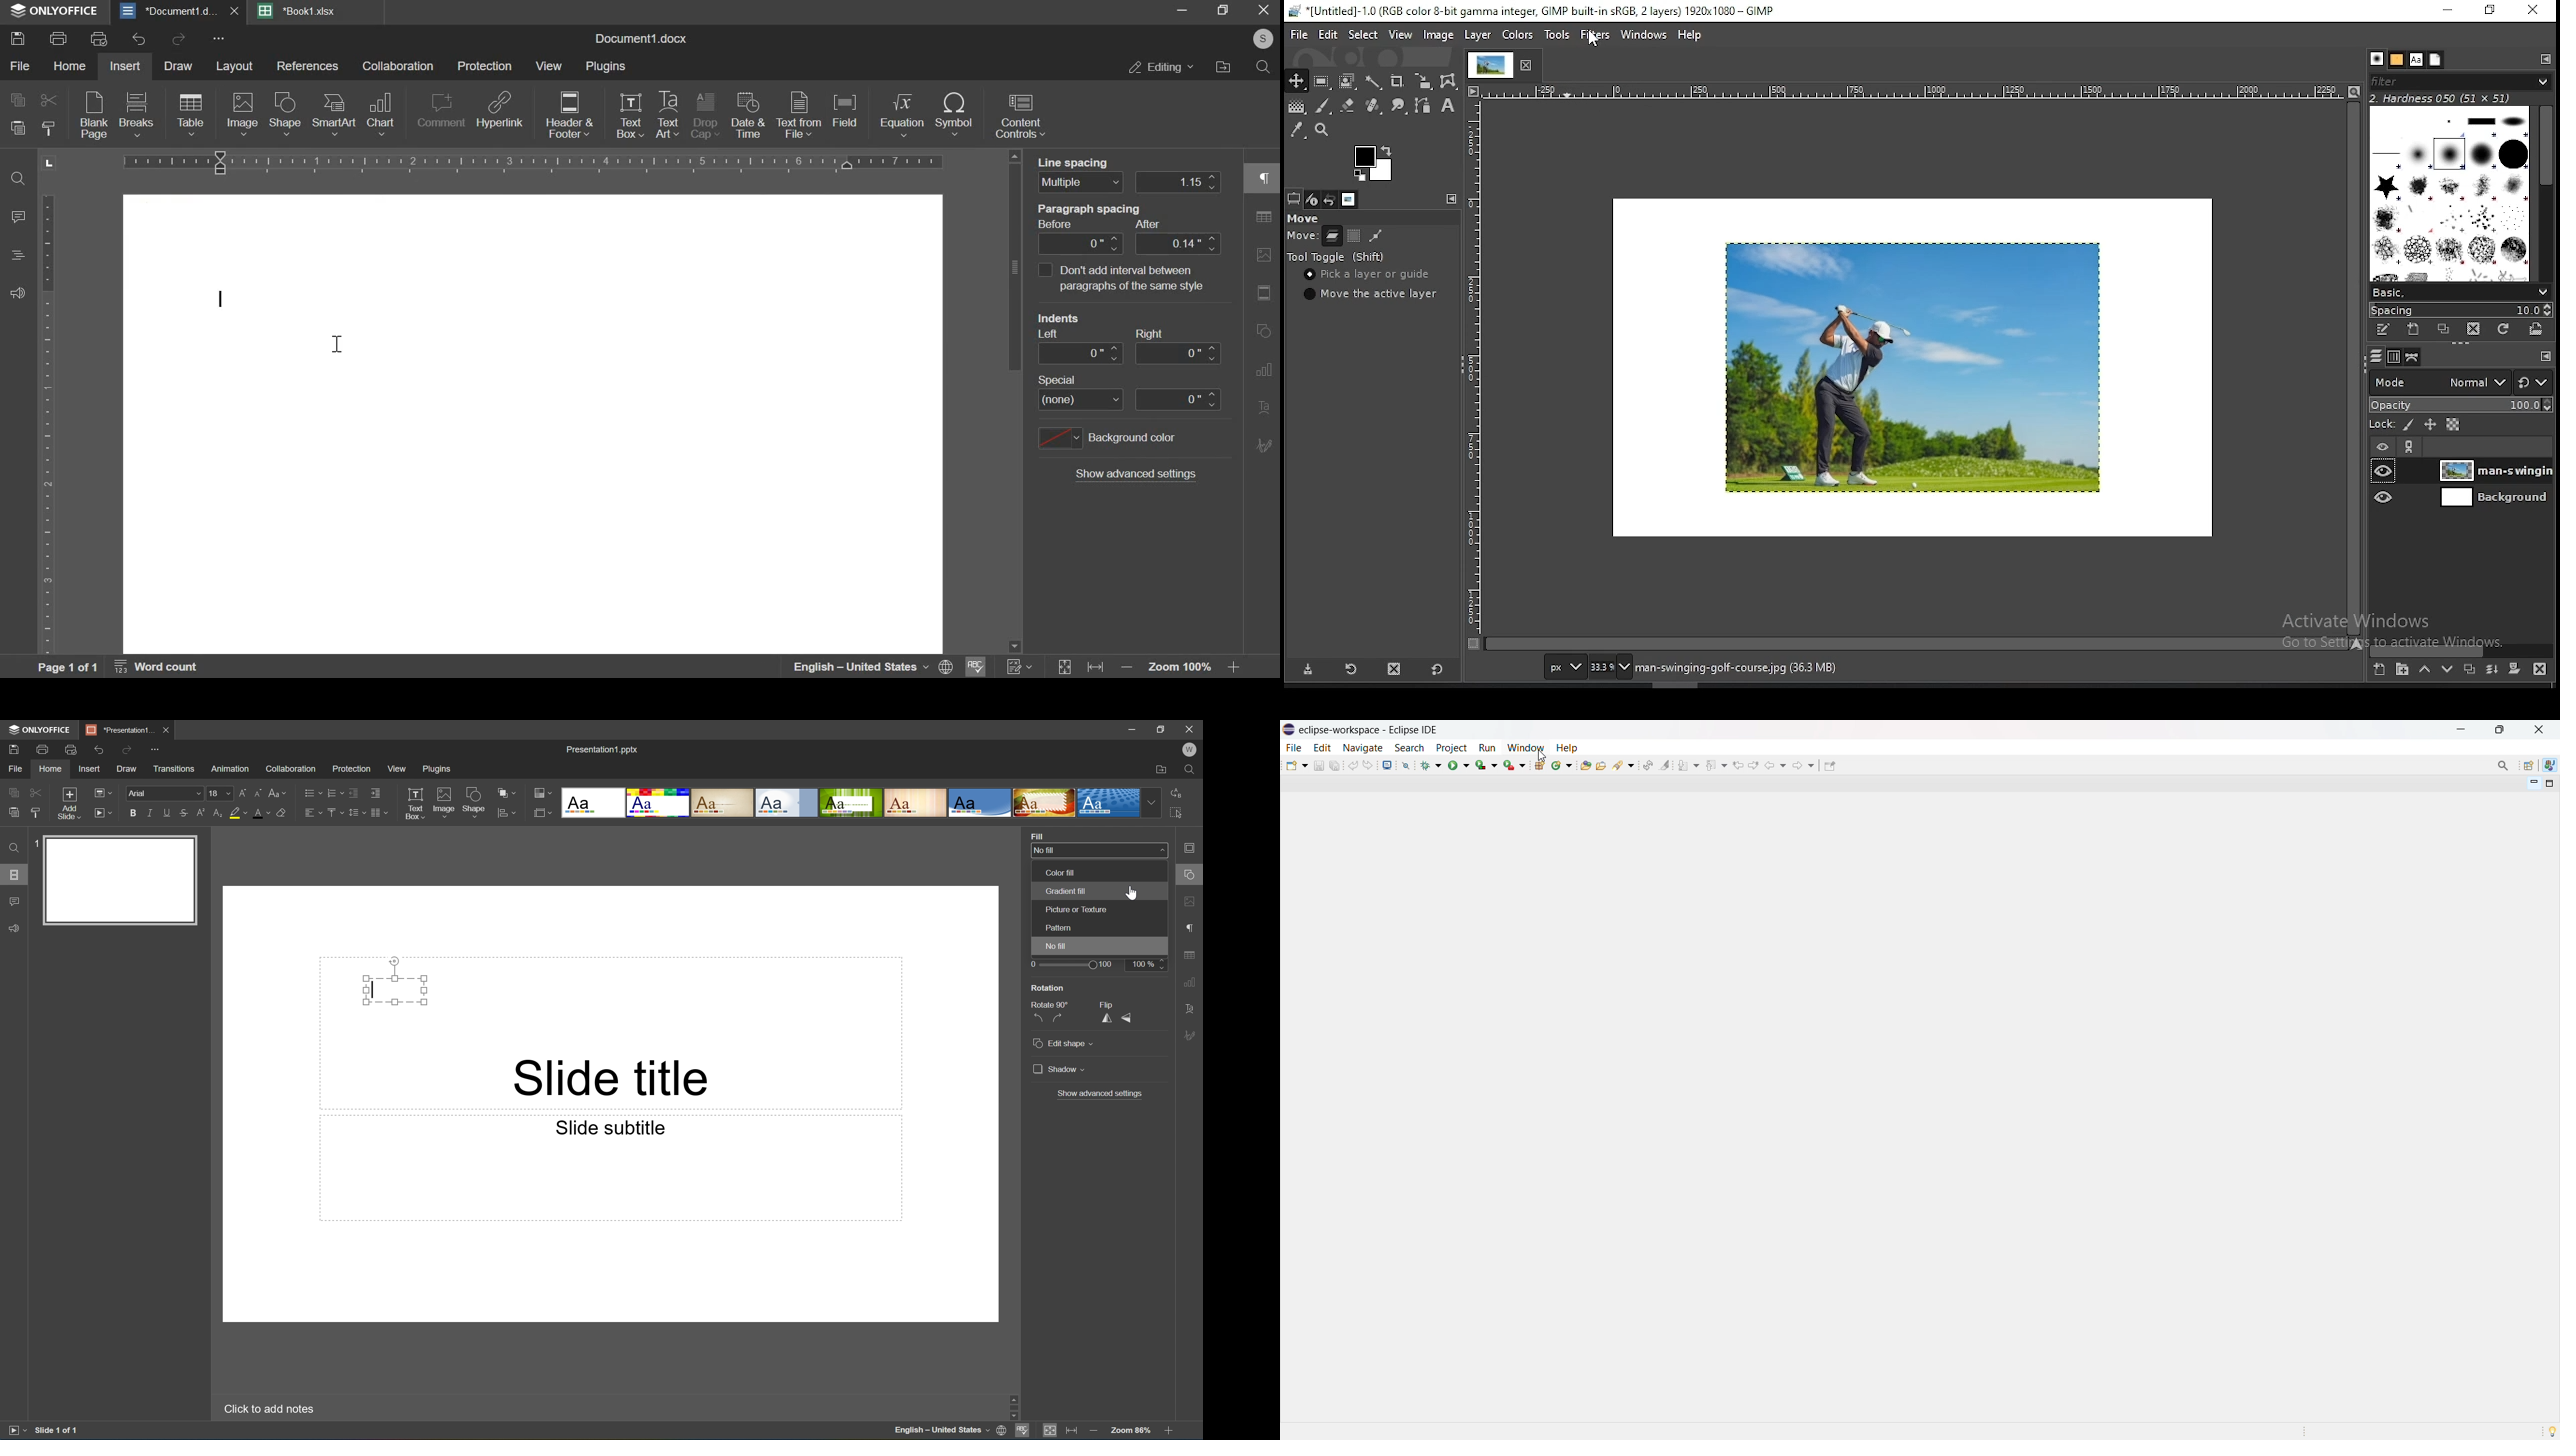 Image resolution: width=2576 pixels, height=1456 pixels. Describe the element at coordinates (1135, 729) in the screenshot. I see `Minimize` at that location.